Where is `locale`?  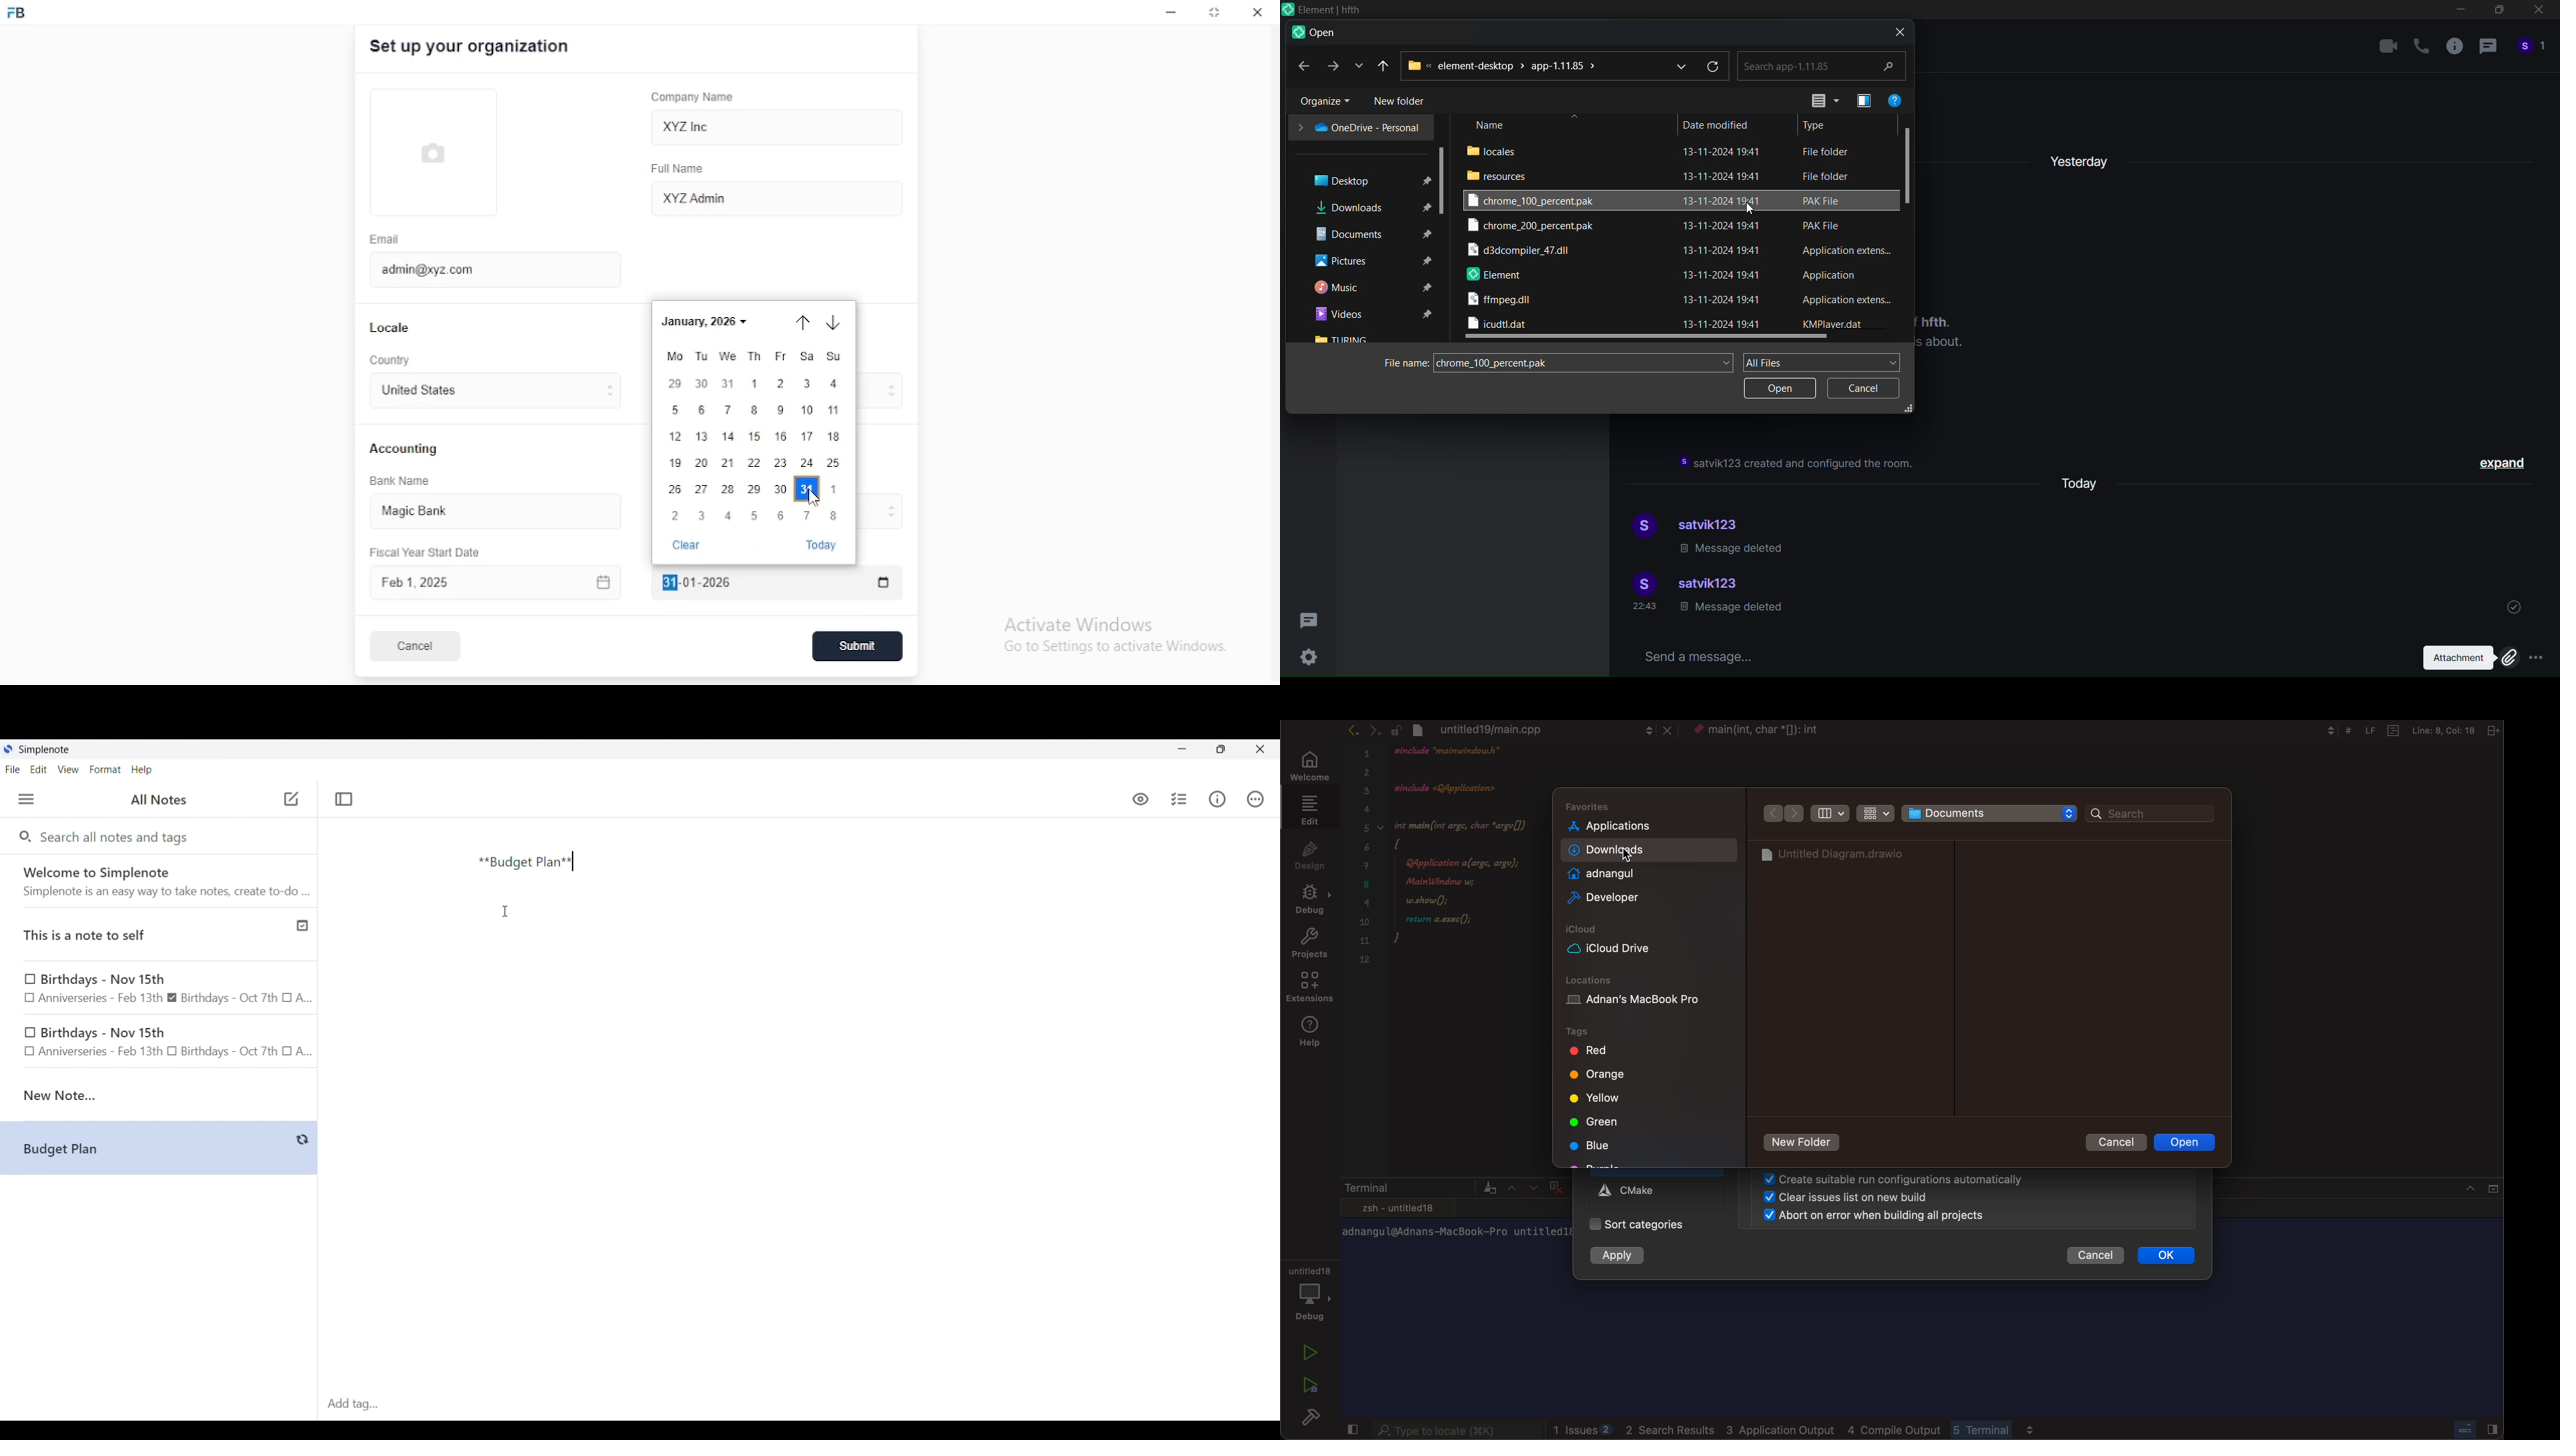 locale is located at coordinates (391, 328).